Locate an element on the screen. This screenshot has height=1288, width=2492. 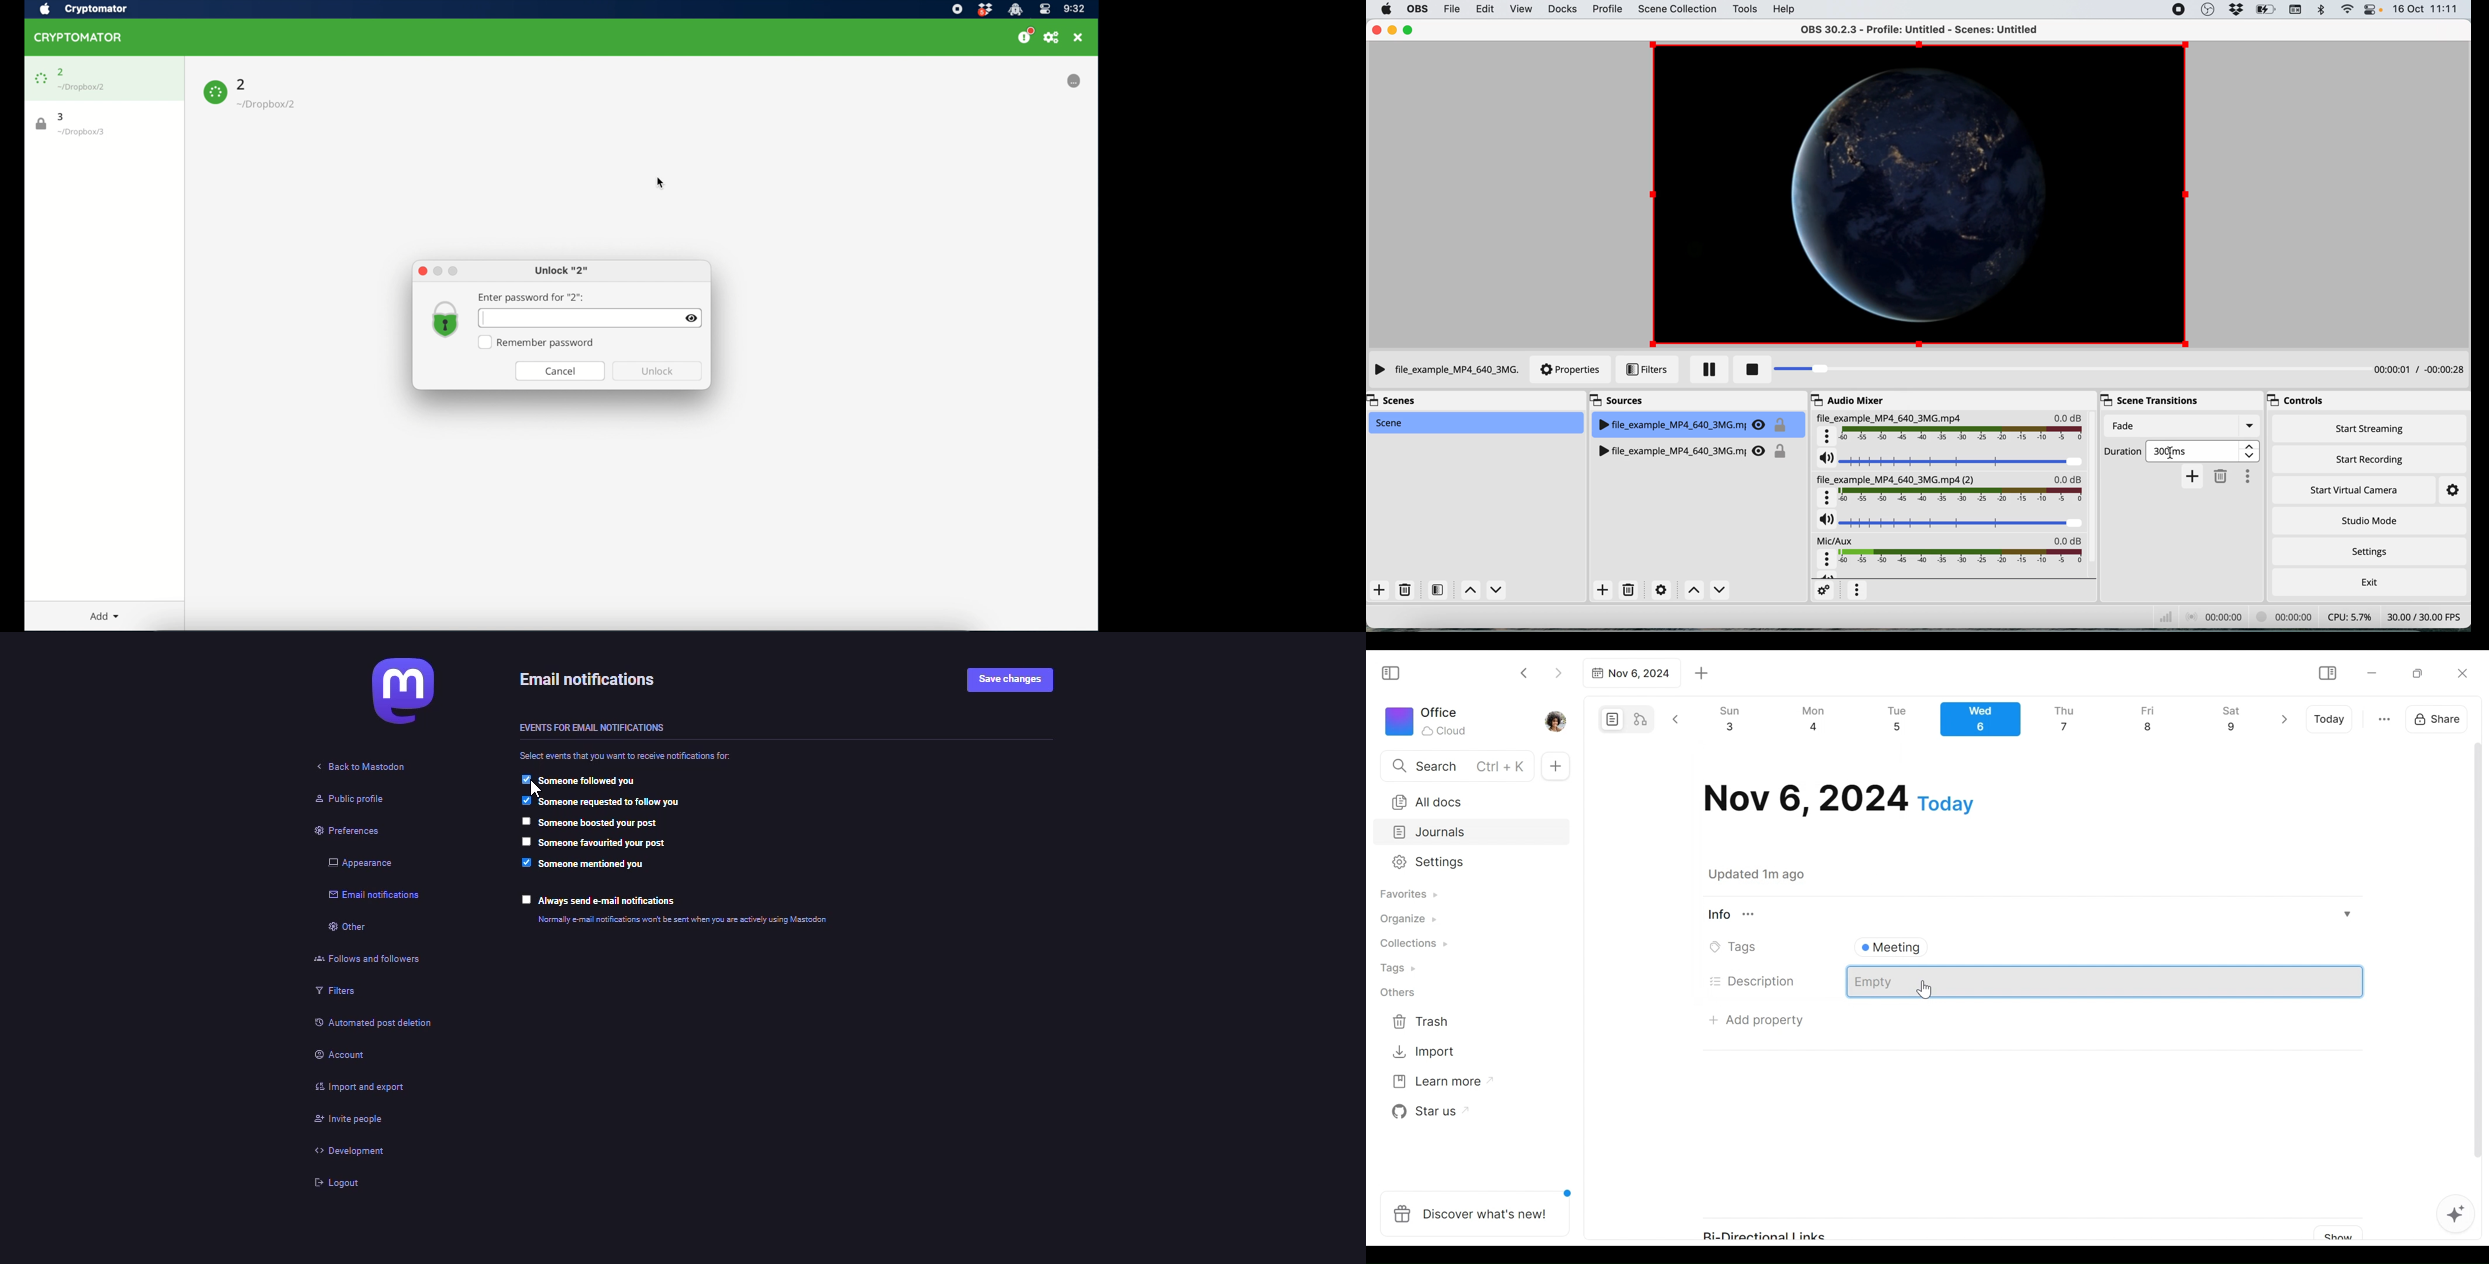
filters is located at coordinates (1435, 591).